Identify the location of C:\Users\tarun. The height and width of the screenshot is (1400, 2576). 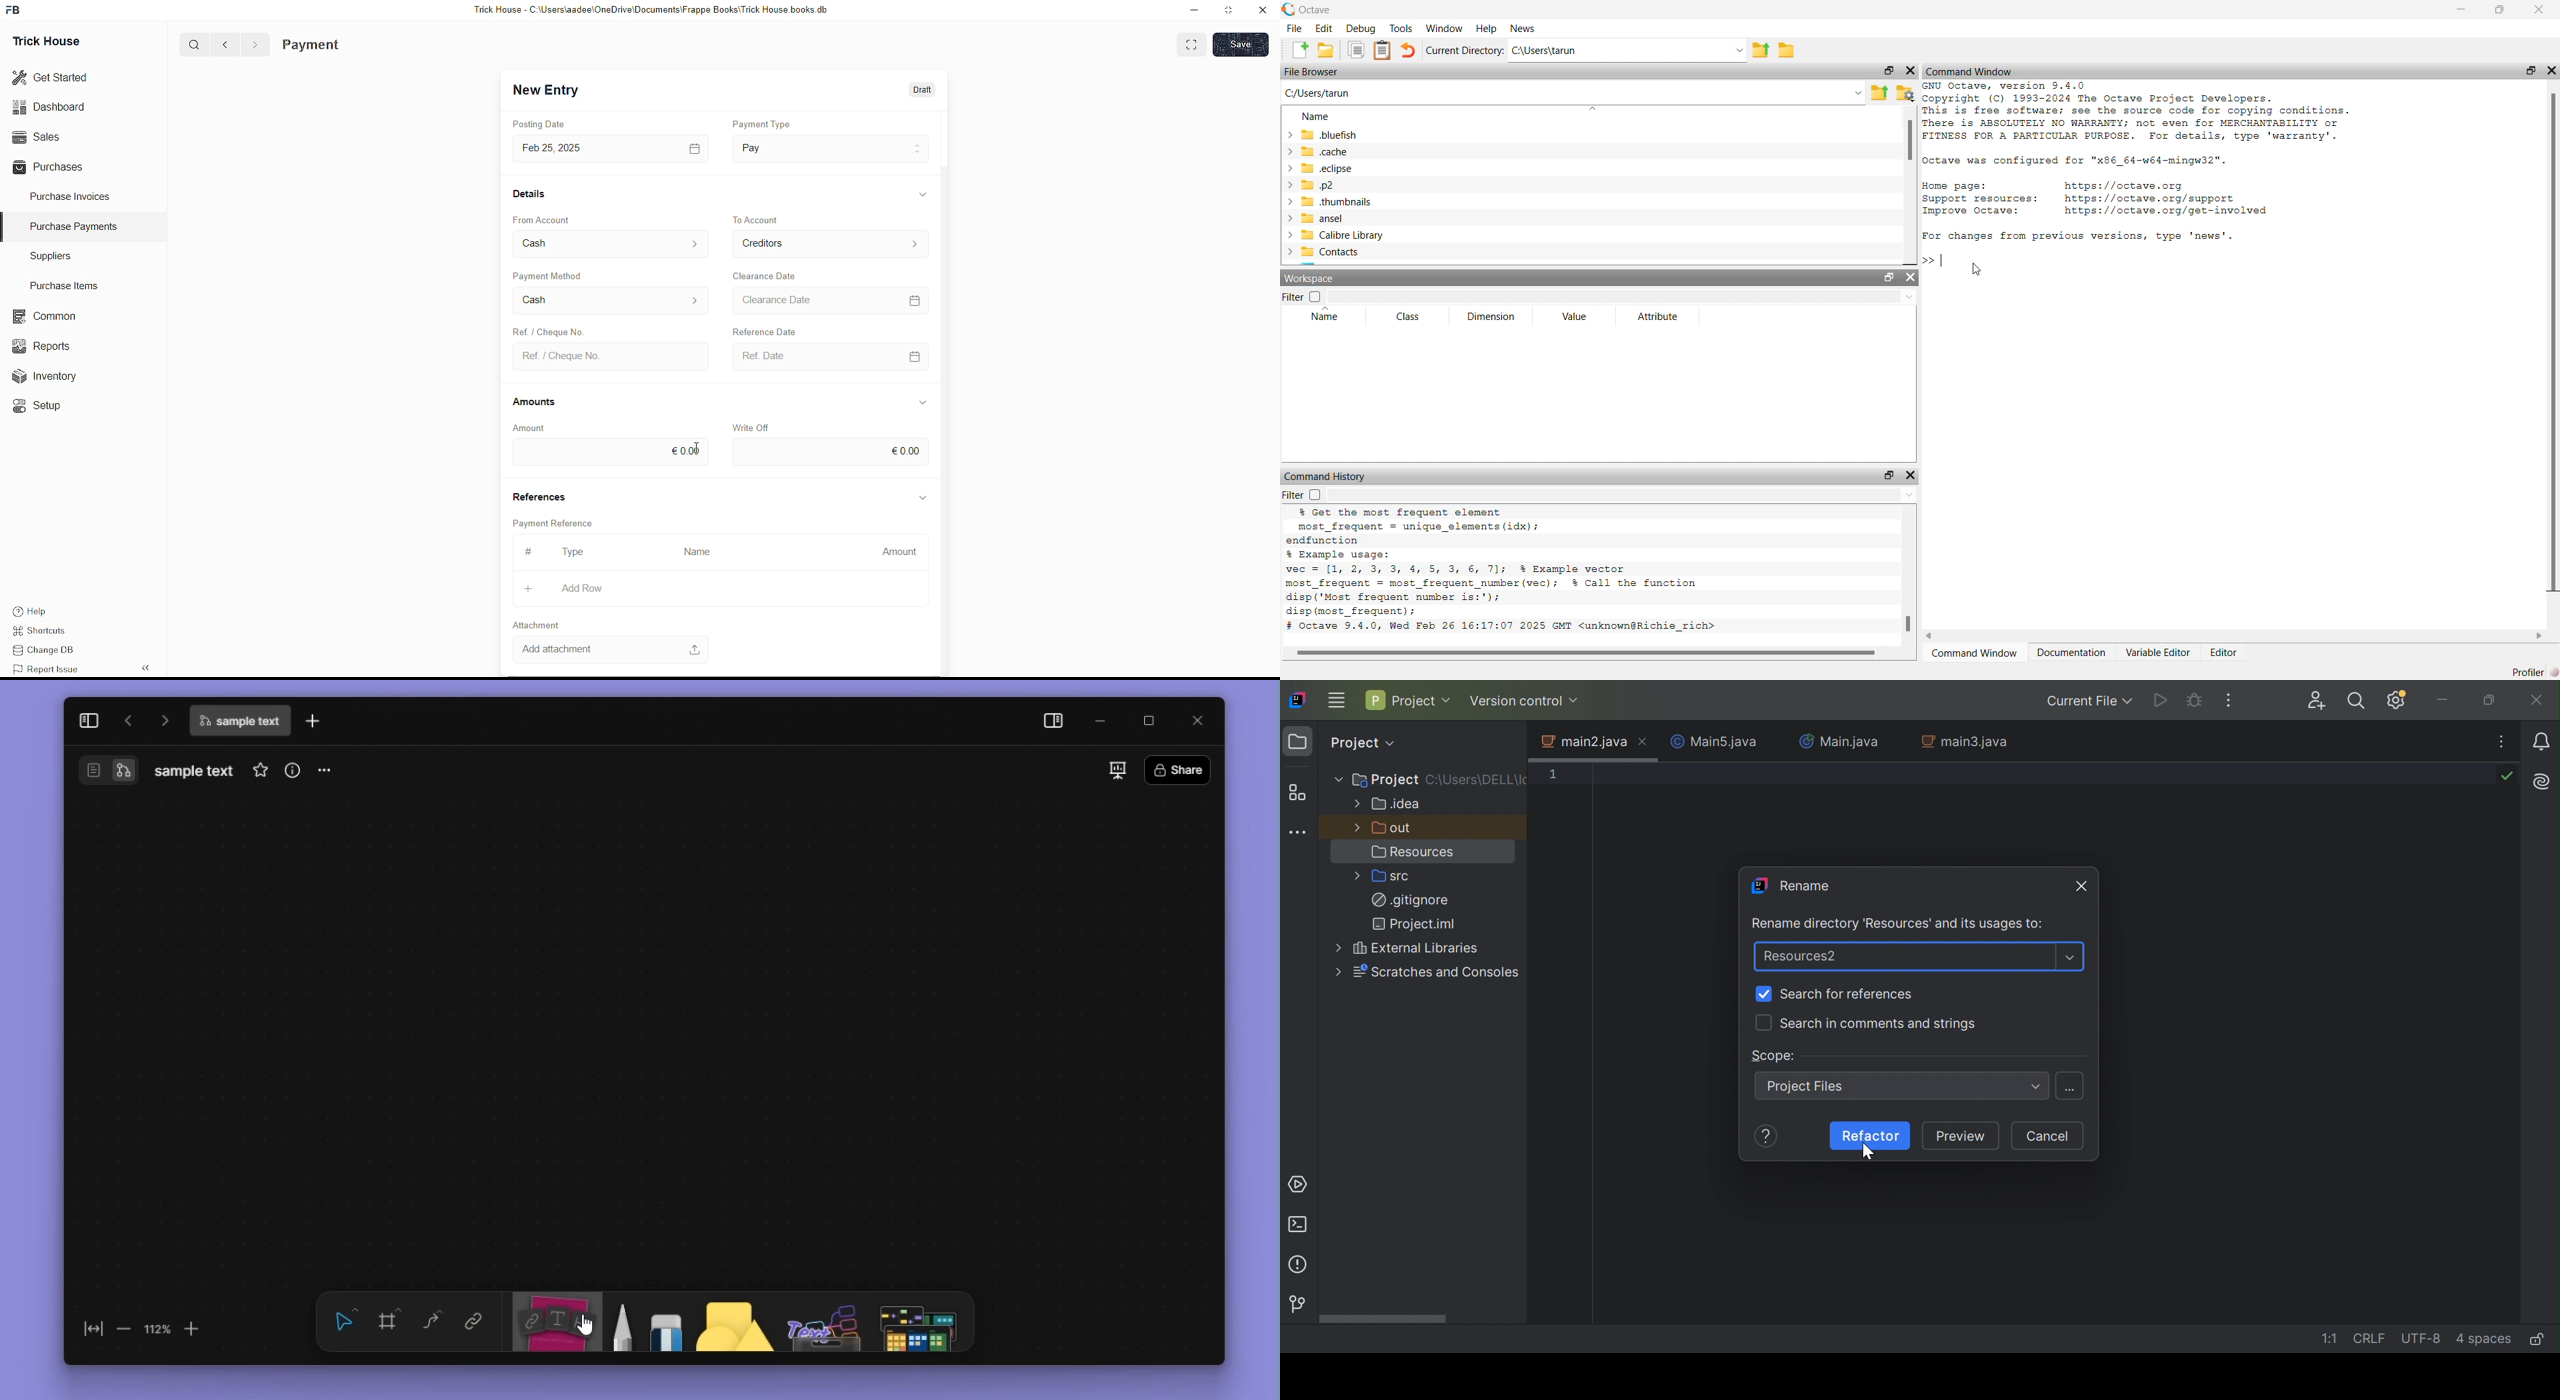
(1607, 50).